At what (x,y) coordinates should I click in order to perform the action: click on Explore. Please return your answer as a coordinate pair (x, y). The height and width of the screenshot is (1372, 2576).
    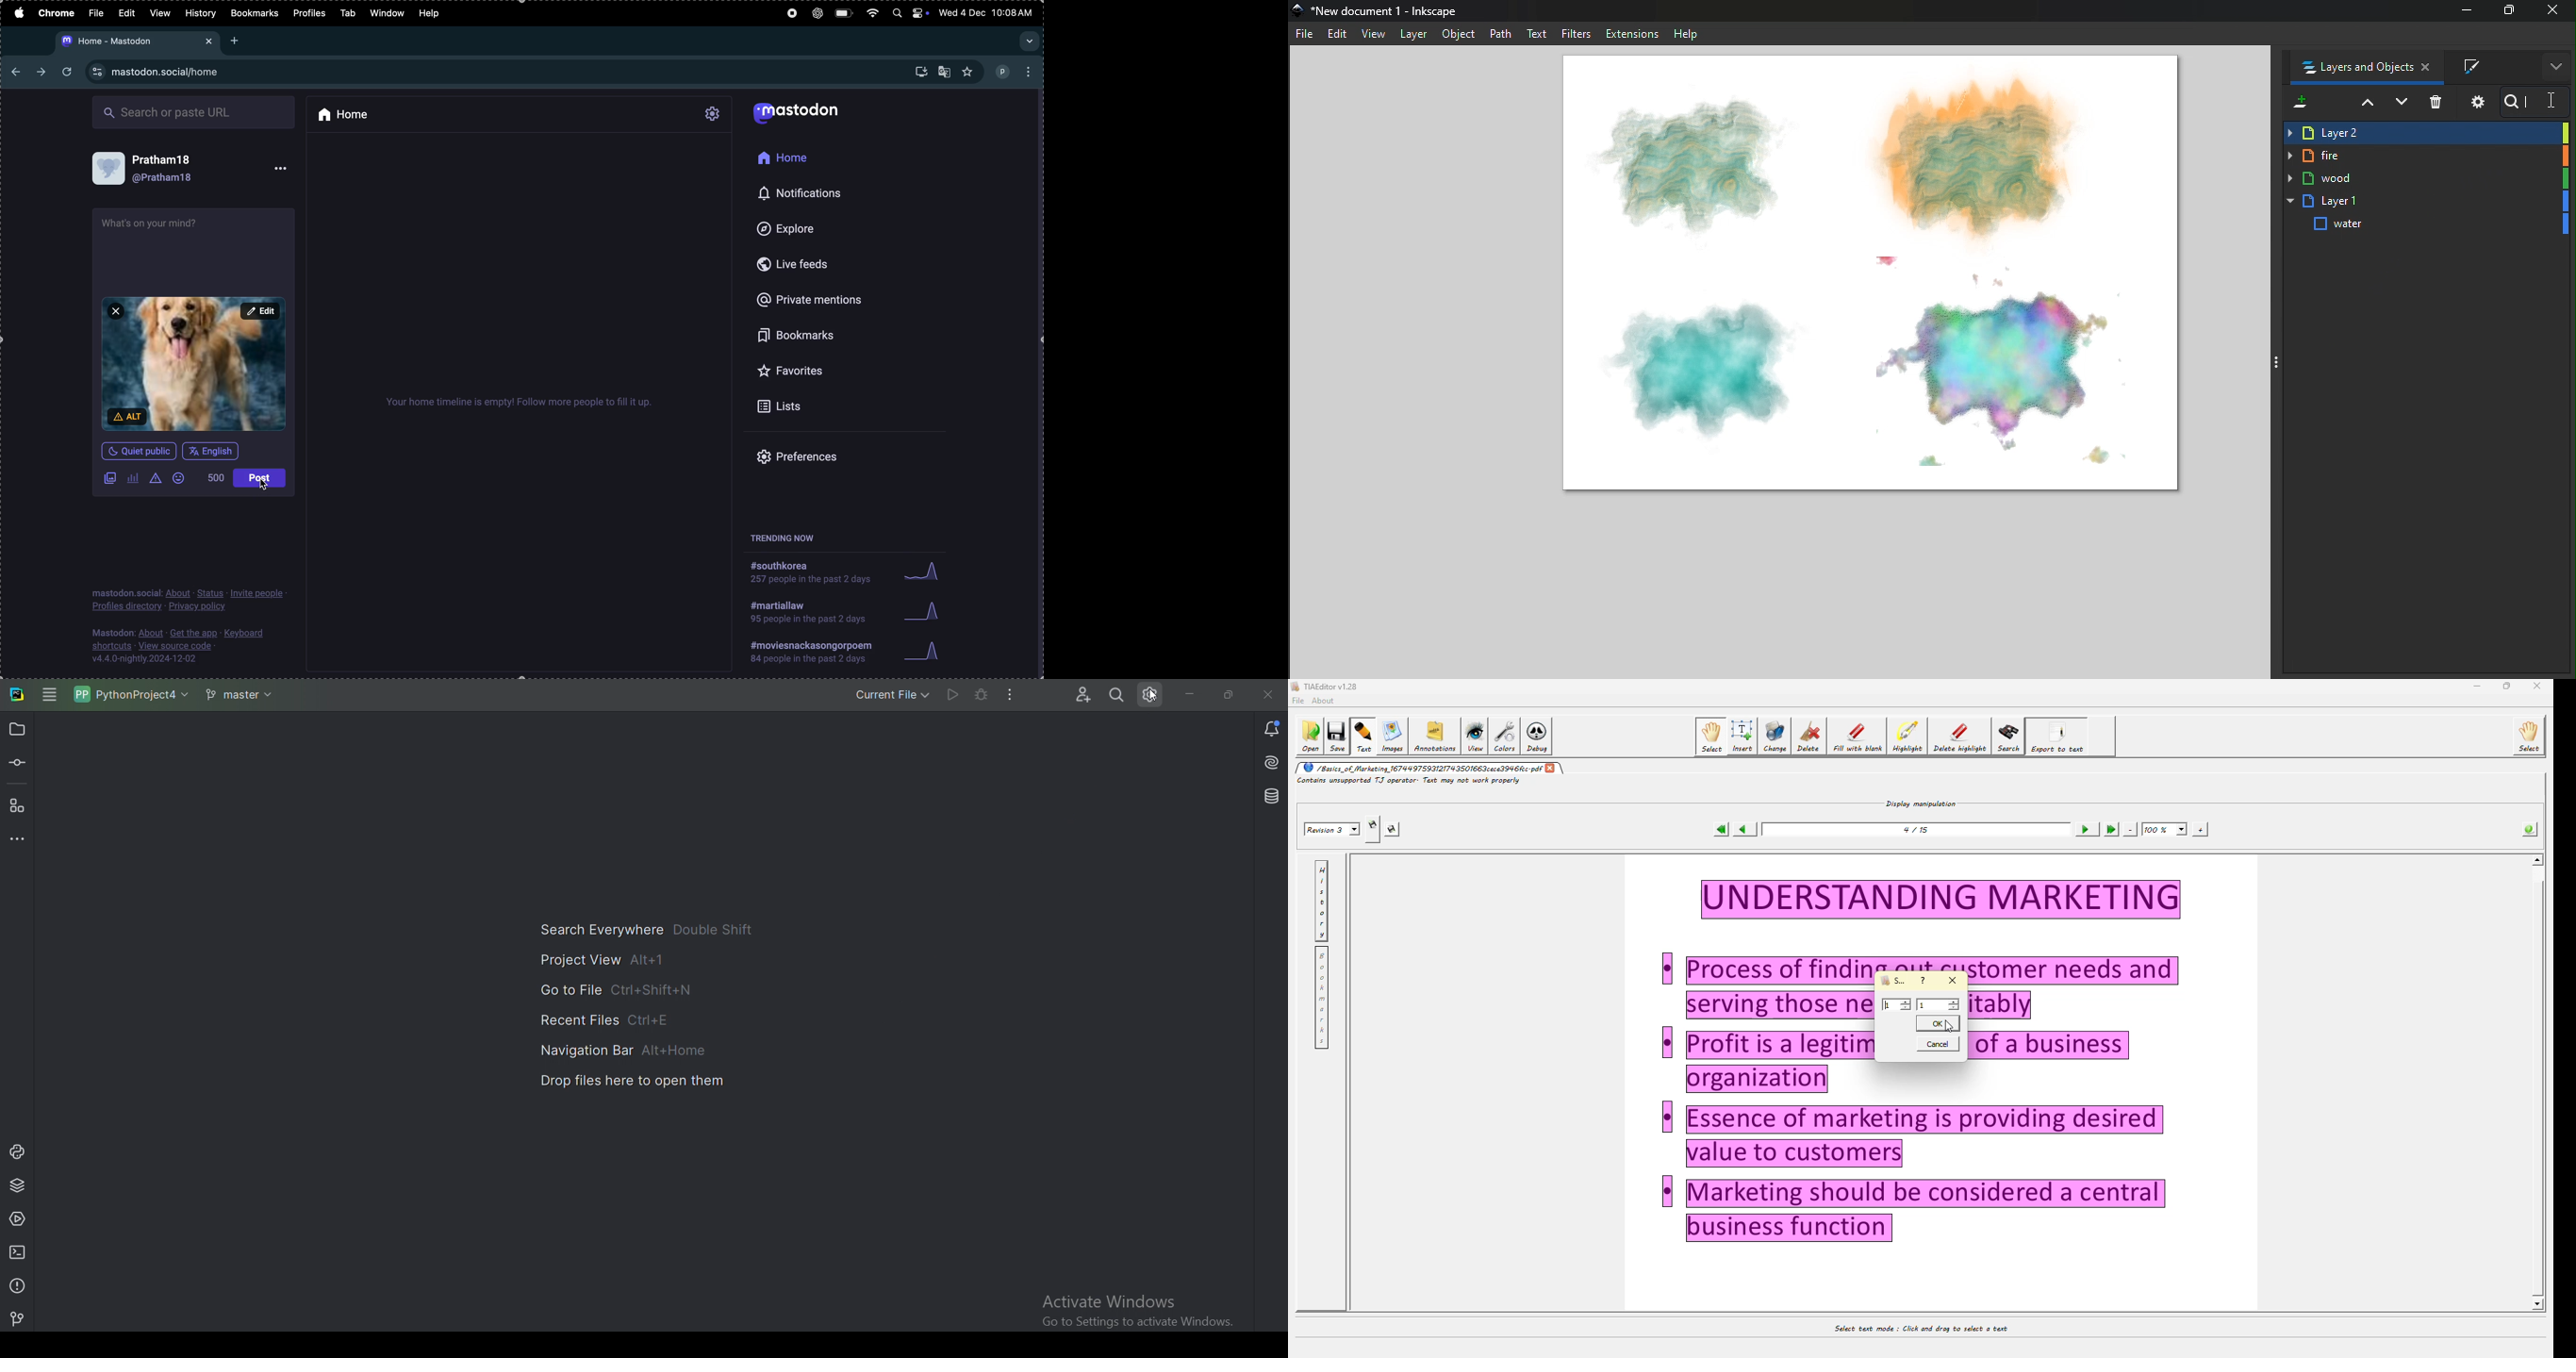
    Looking at the image, I should click on (803, 229).